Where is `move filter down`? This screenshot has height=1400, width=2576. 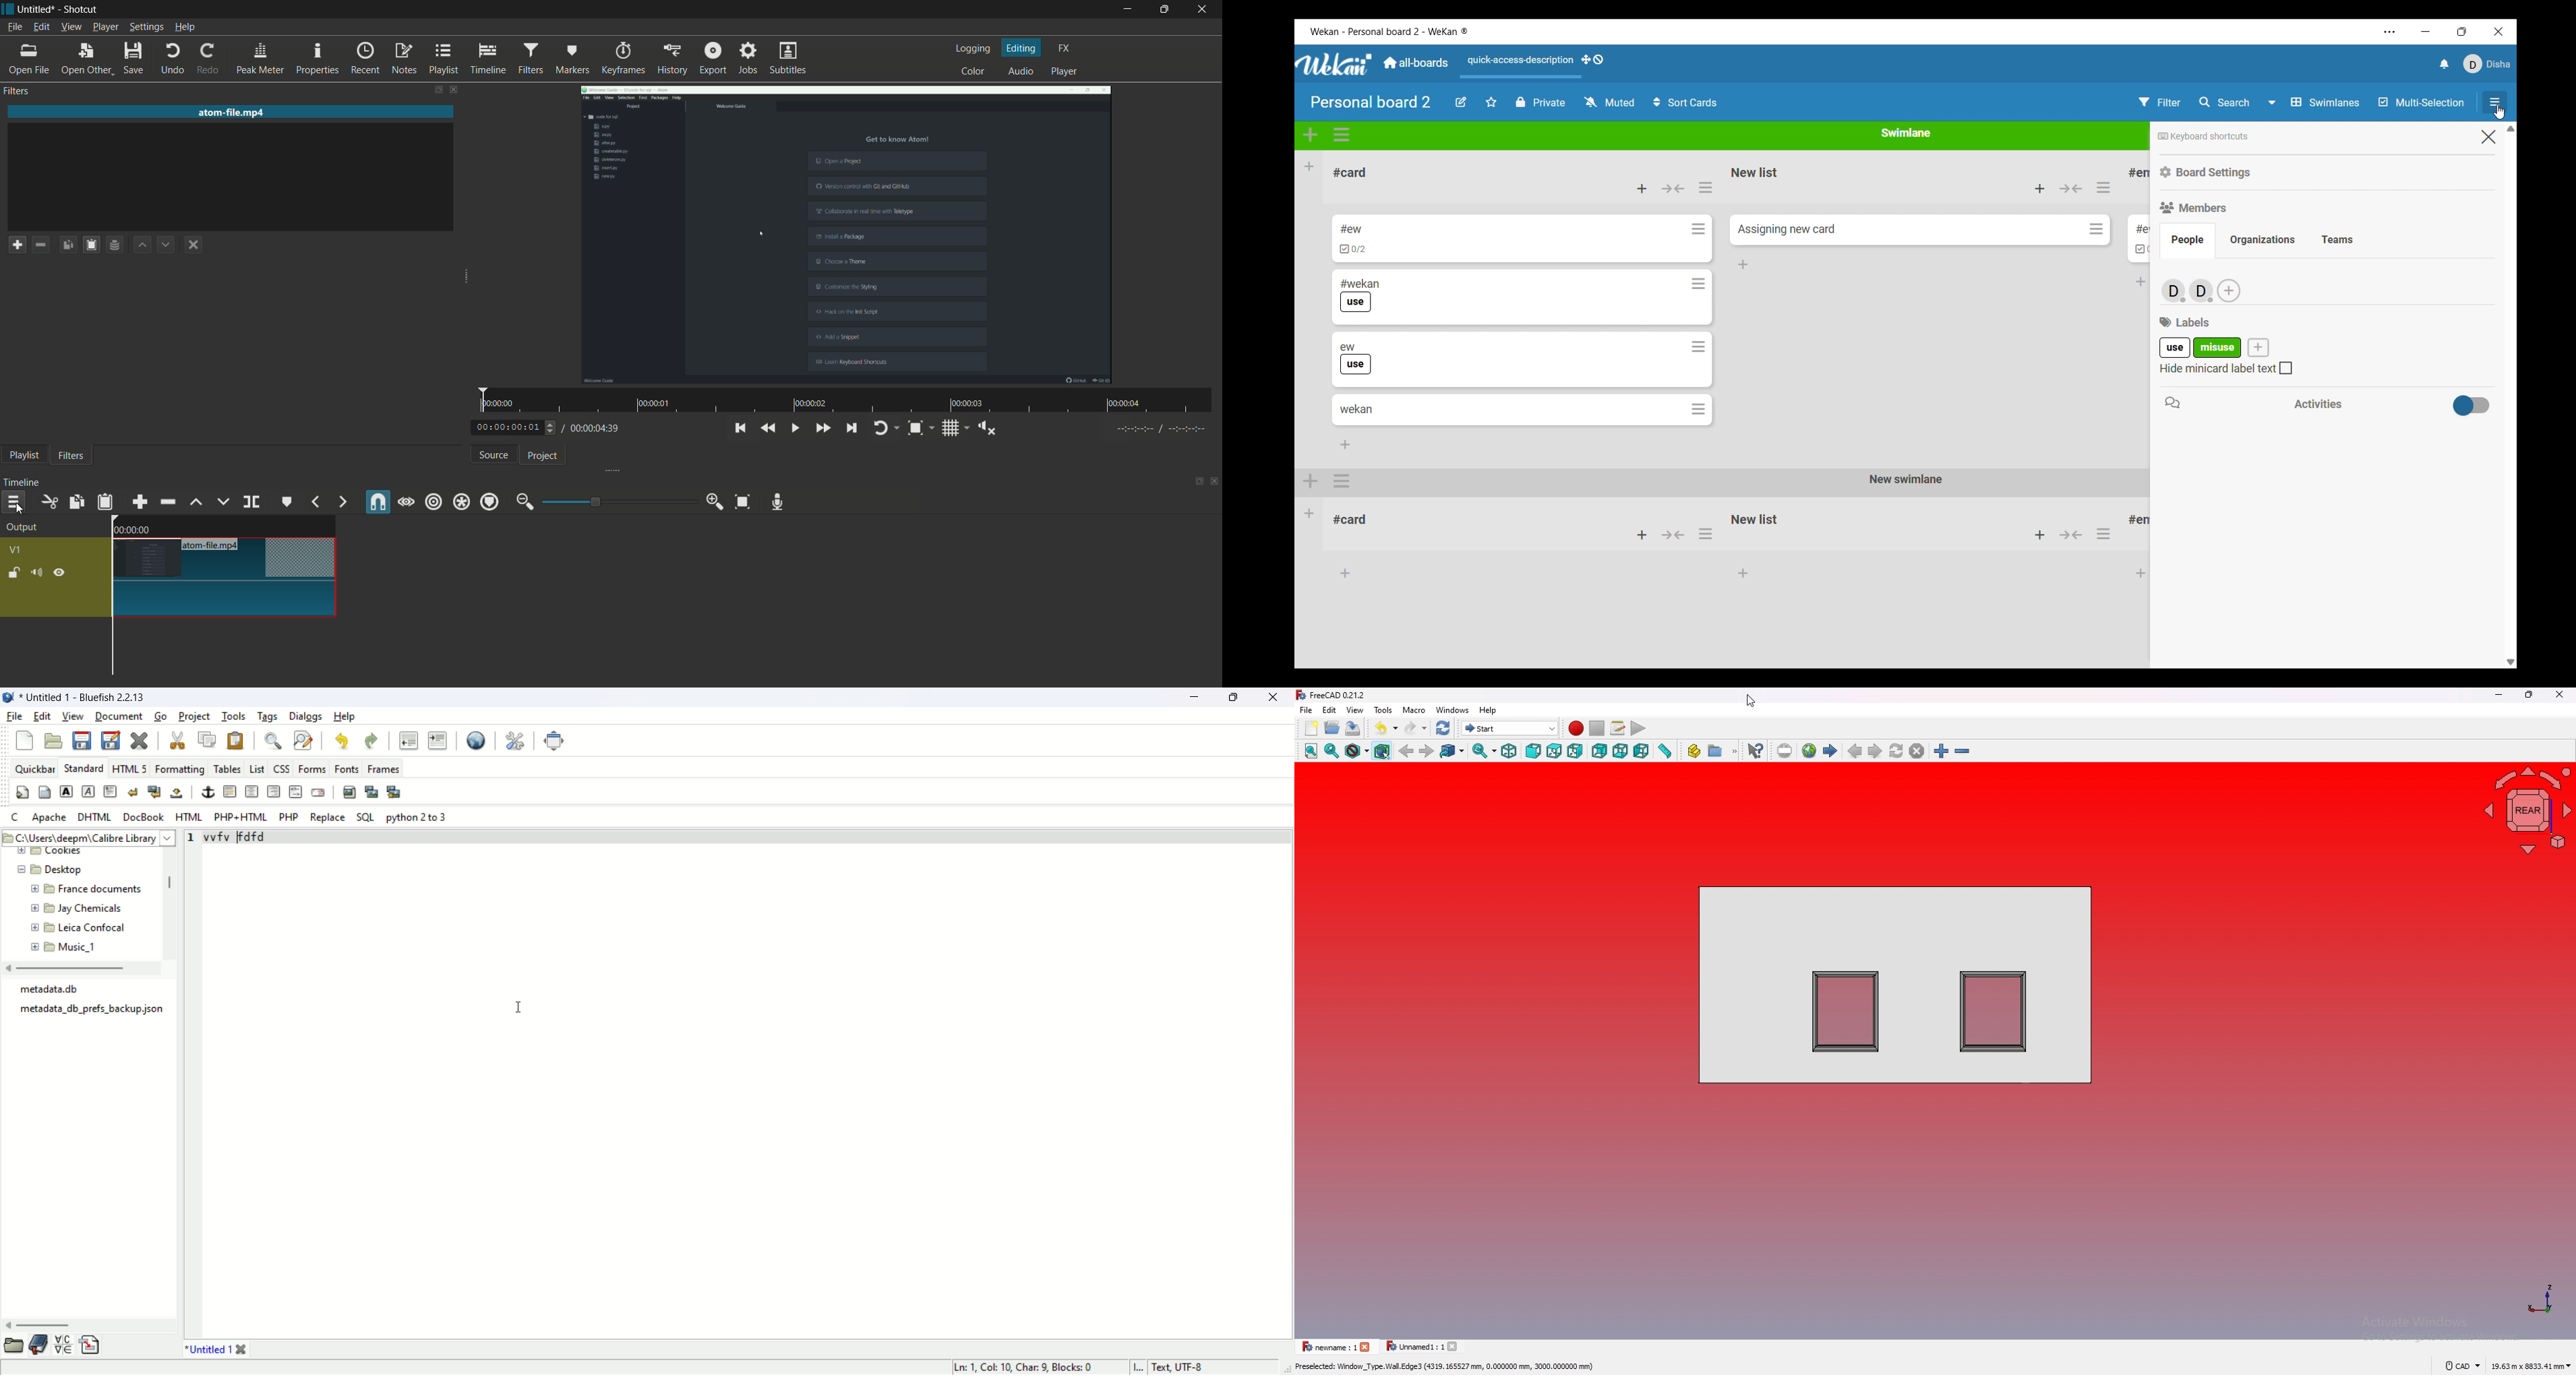 move filter down is located at coordinates (166, 246).